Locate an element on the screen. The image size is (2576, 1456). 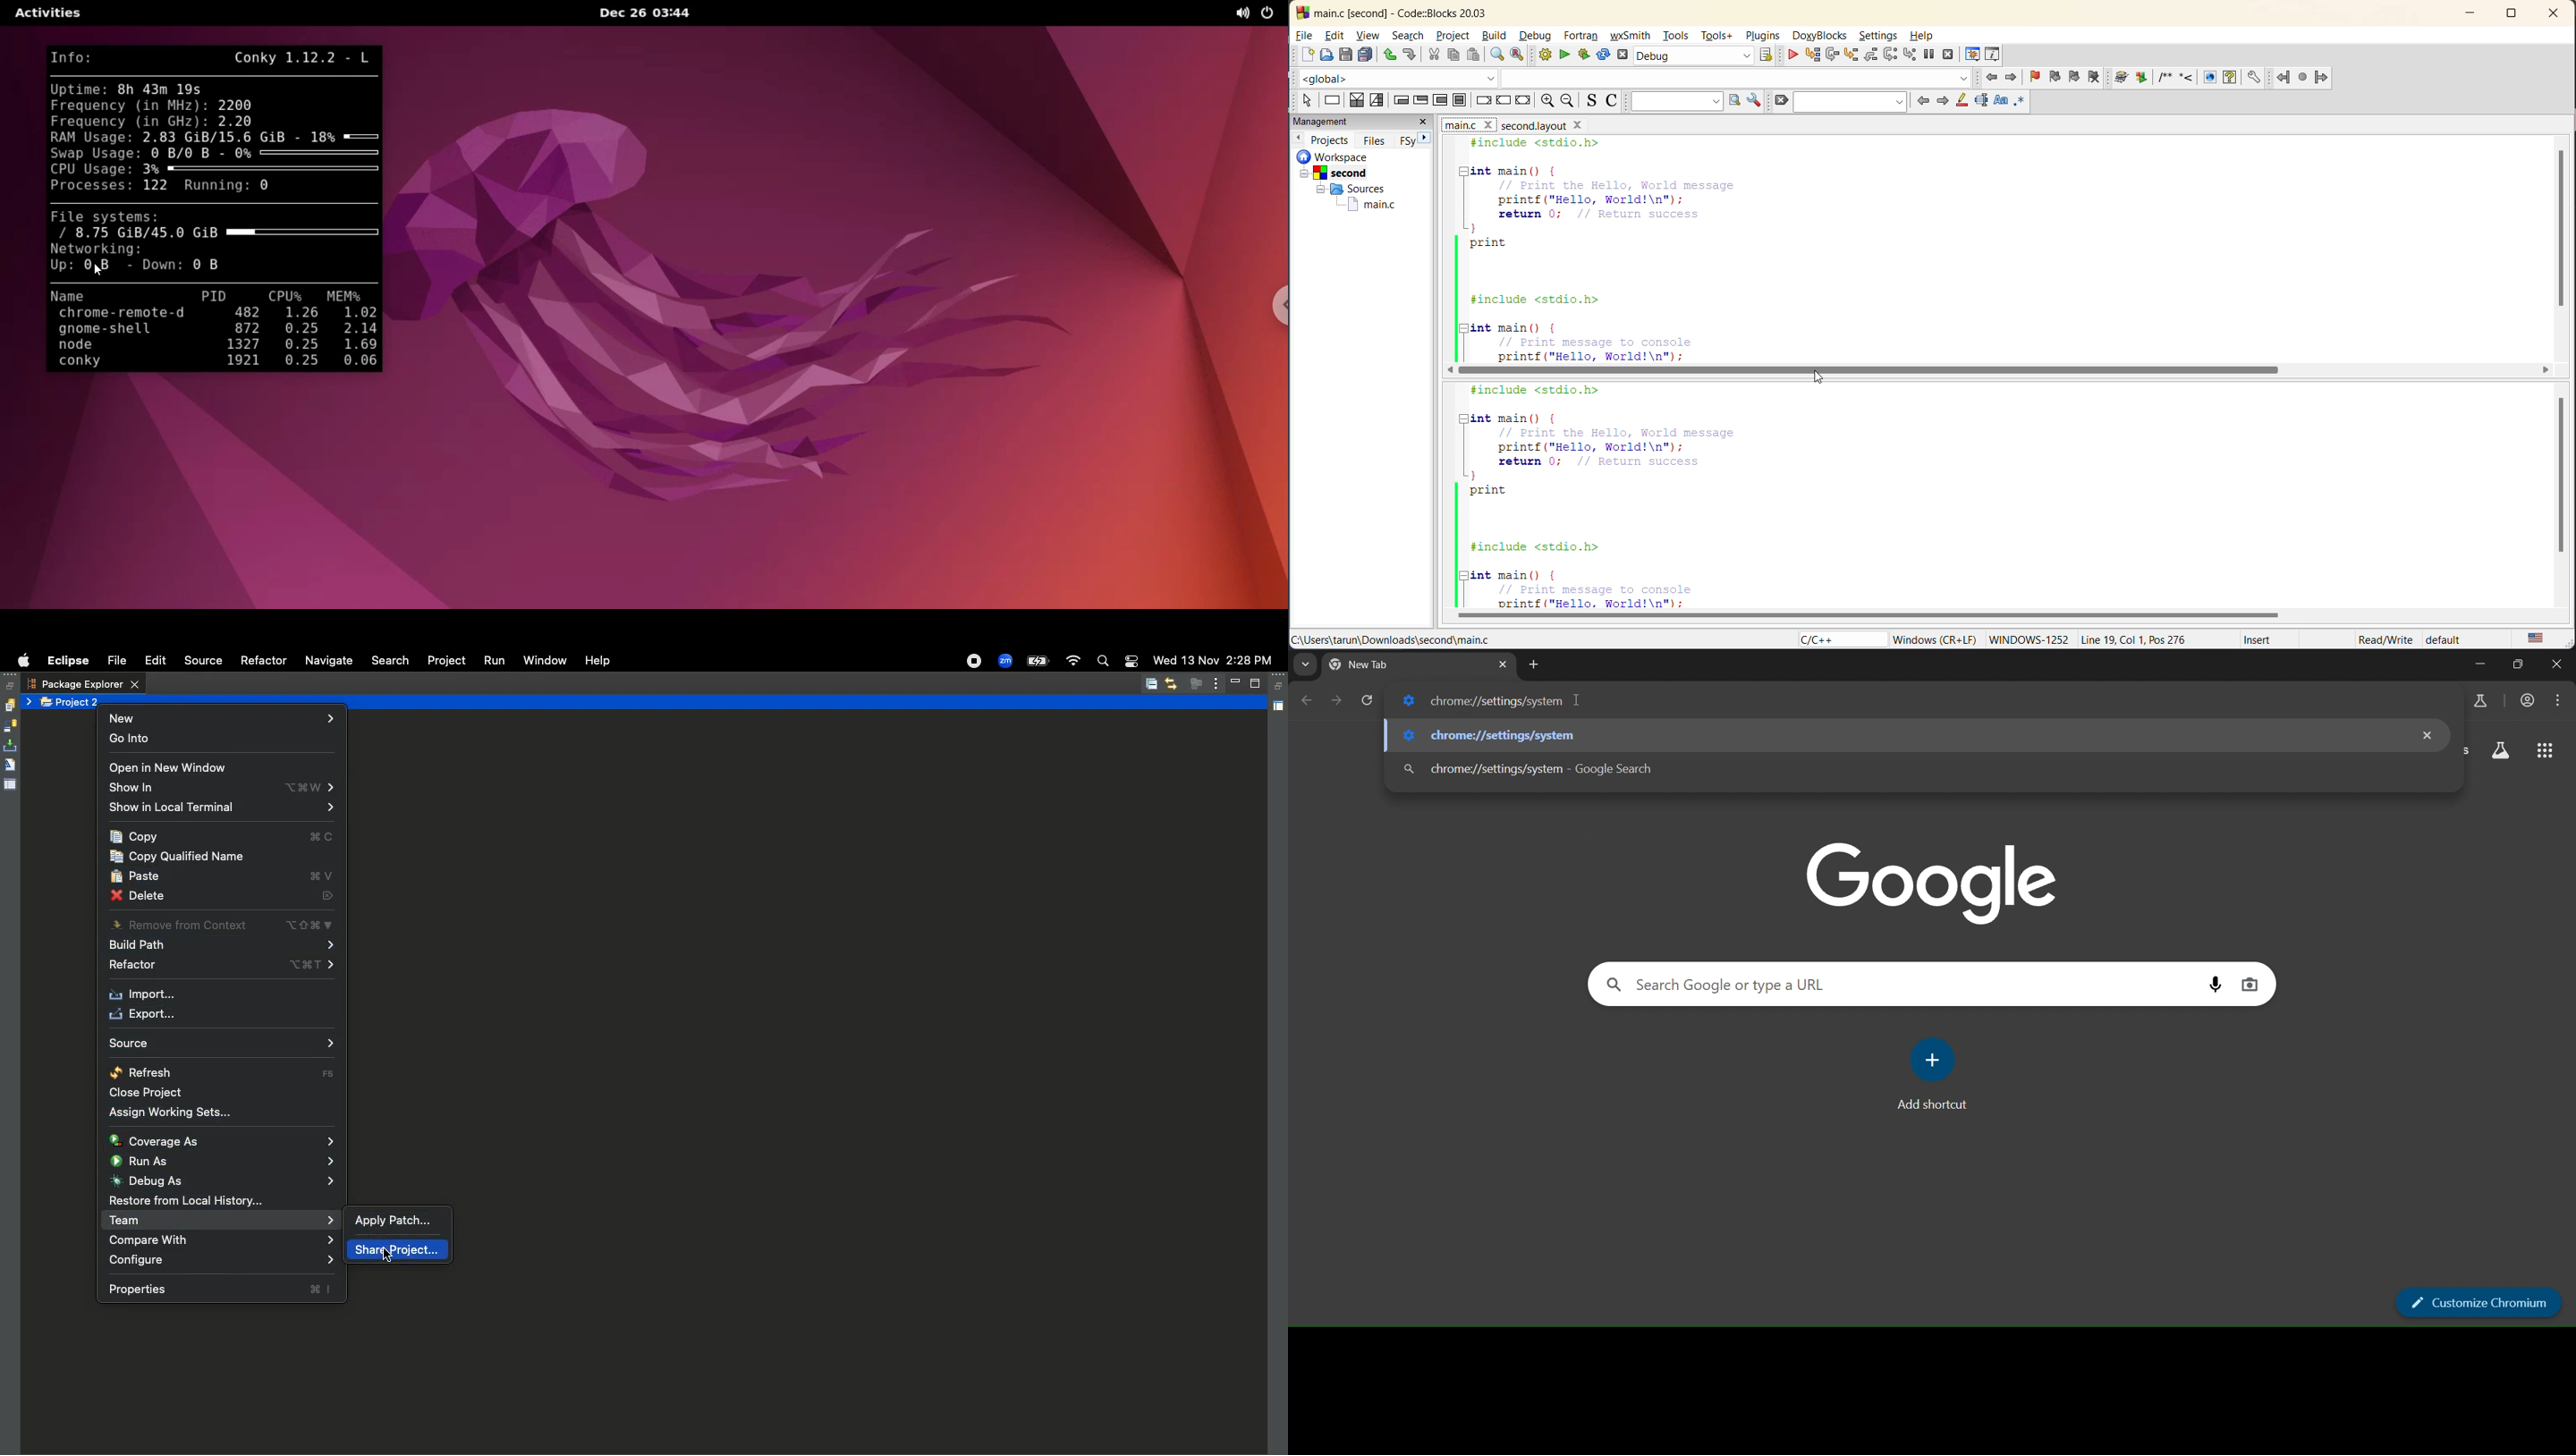
run to cursor is located at coordinates (1812, 55).